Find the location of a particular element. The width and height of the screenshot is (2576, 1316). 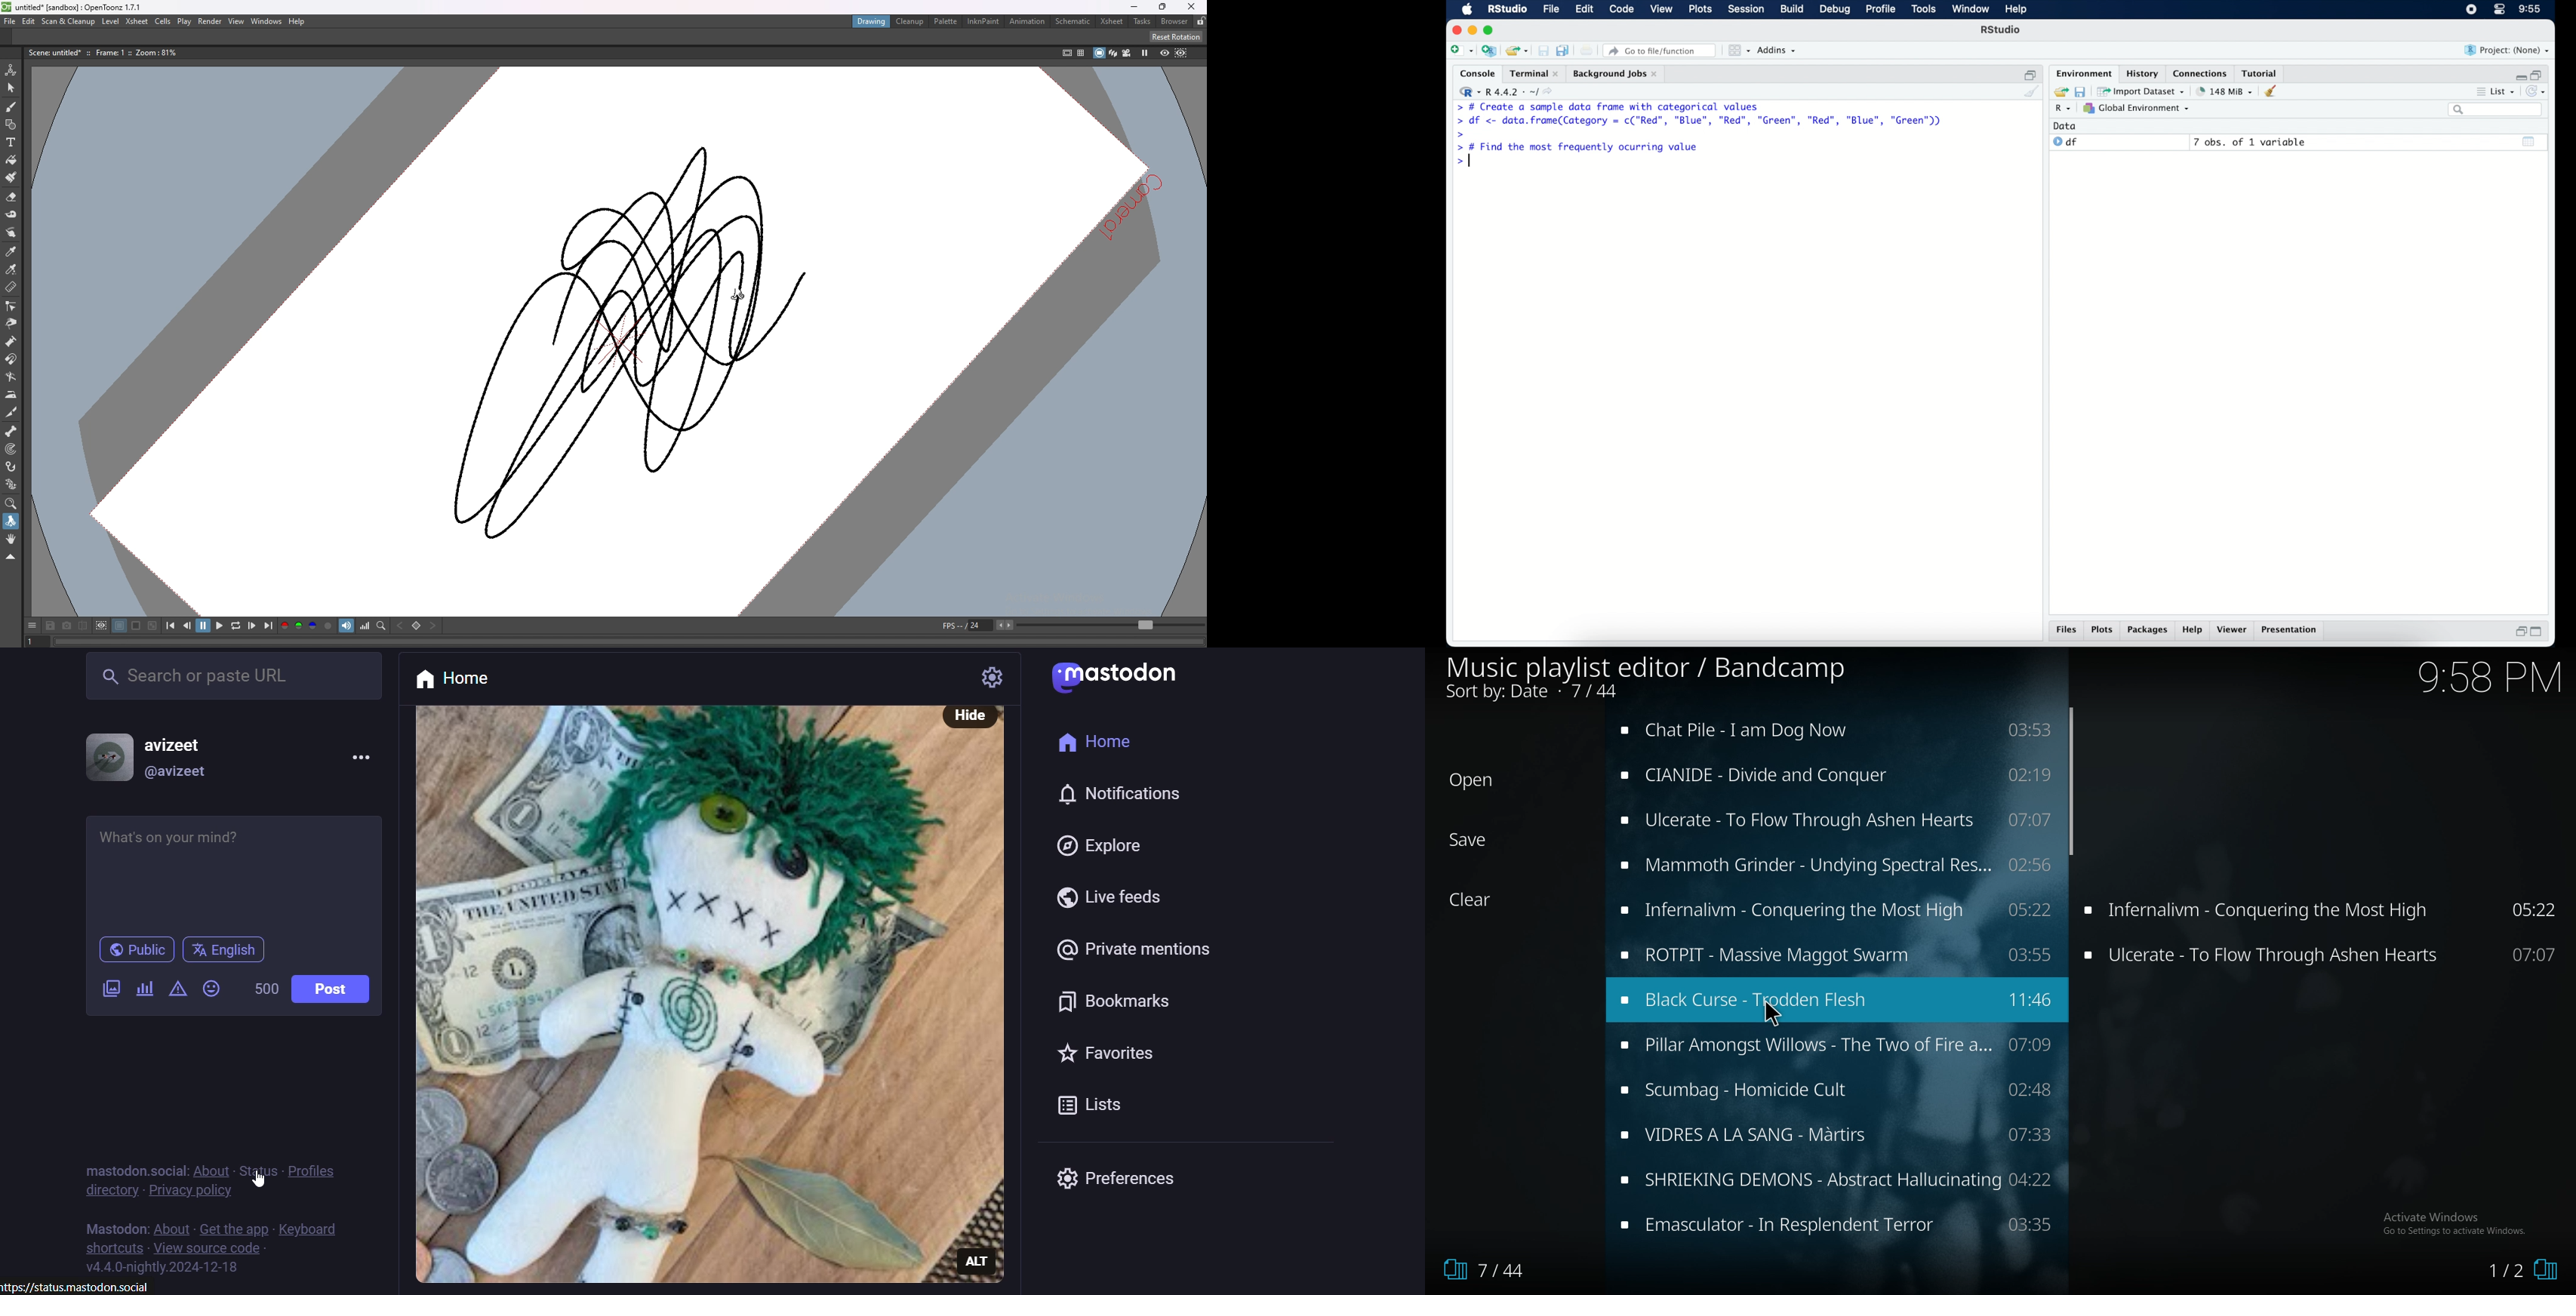

command prompt is located at coordinates (1463, 162).